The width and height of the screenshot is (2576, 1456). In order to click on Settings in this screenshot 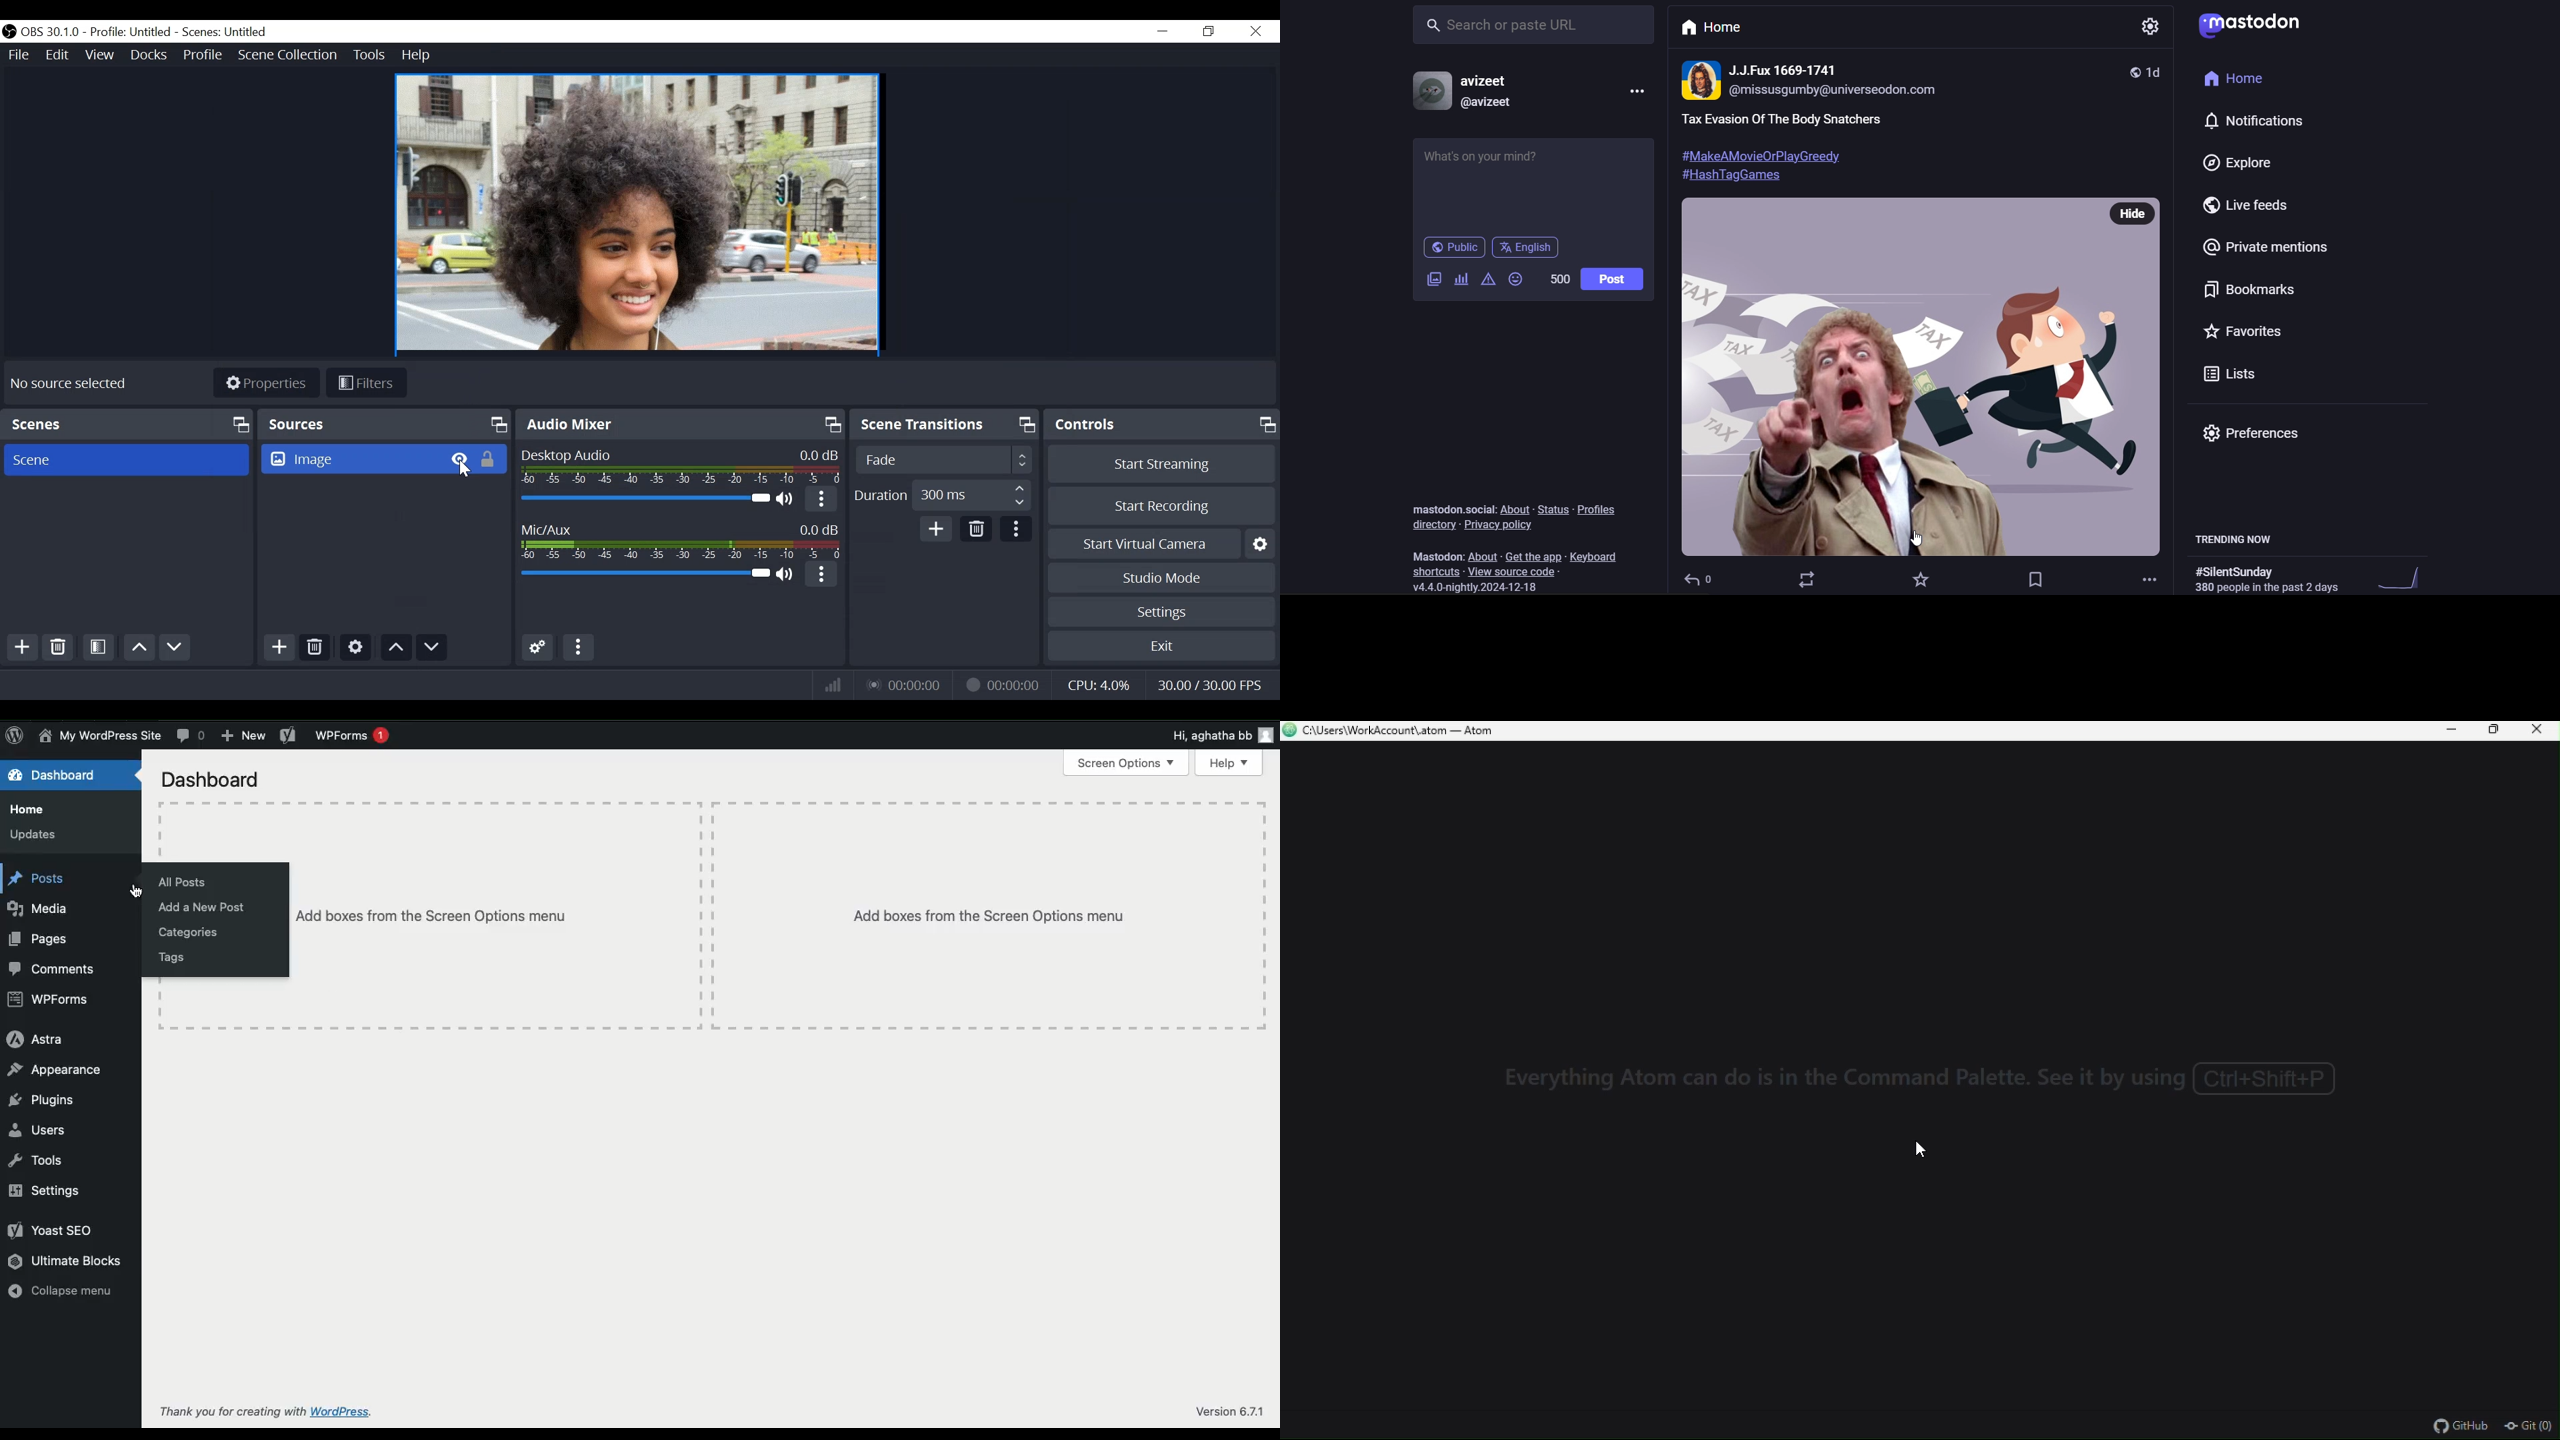, I will do `click(355, 648)`.